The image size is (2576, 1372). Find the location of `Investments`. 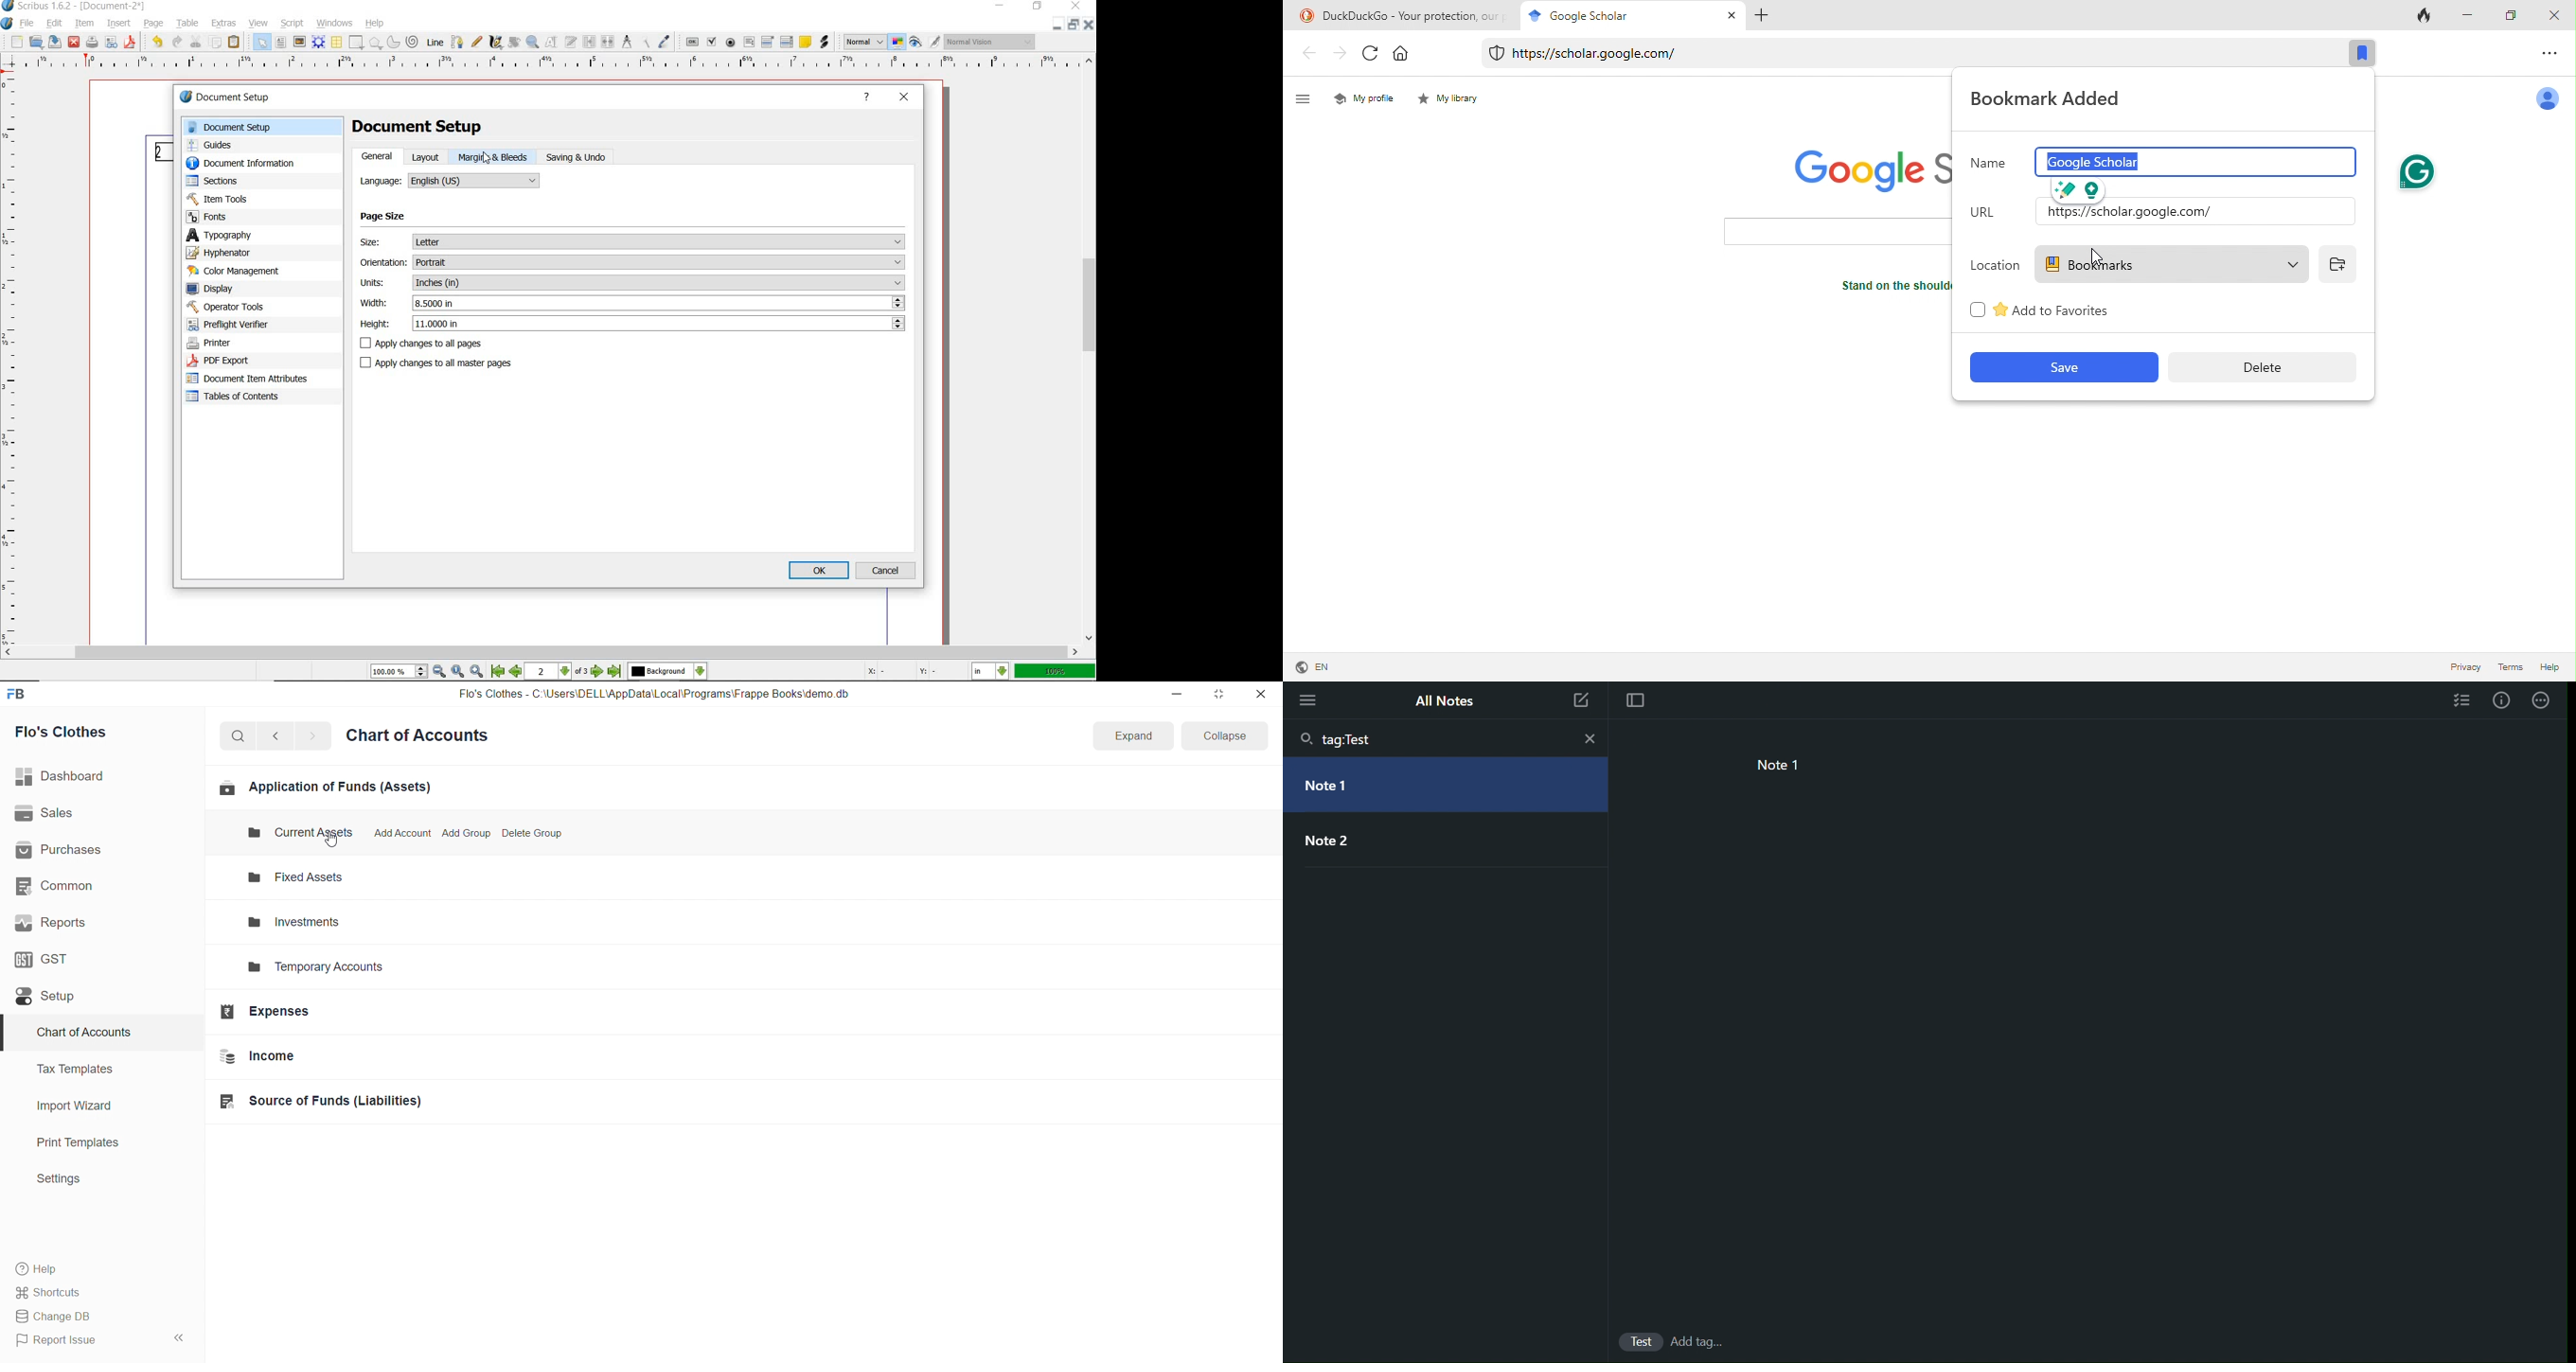

Investments is located at coordinates (309, 921).